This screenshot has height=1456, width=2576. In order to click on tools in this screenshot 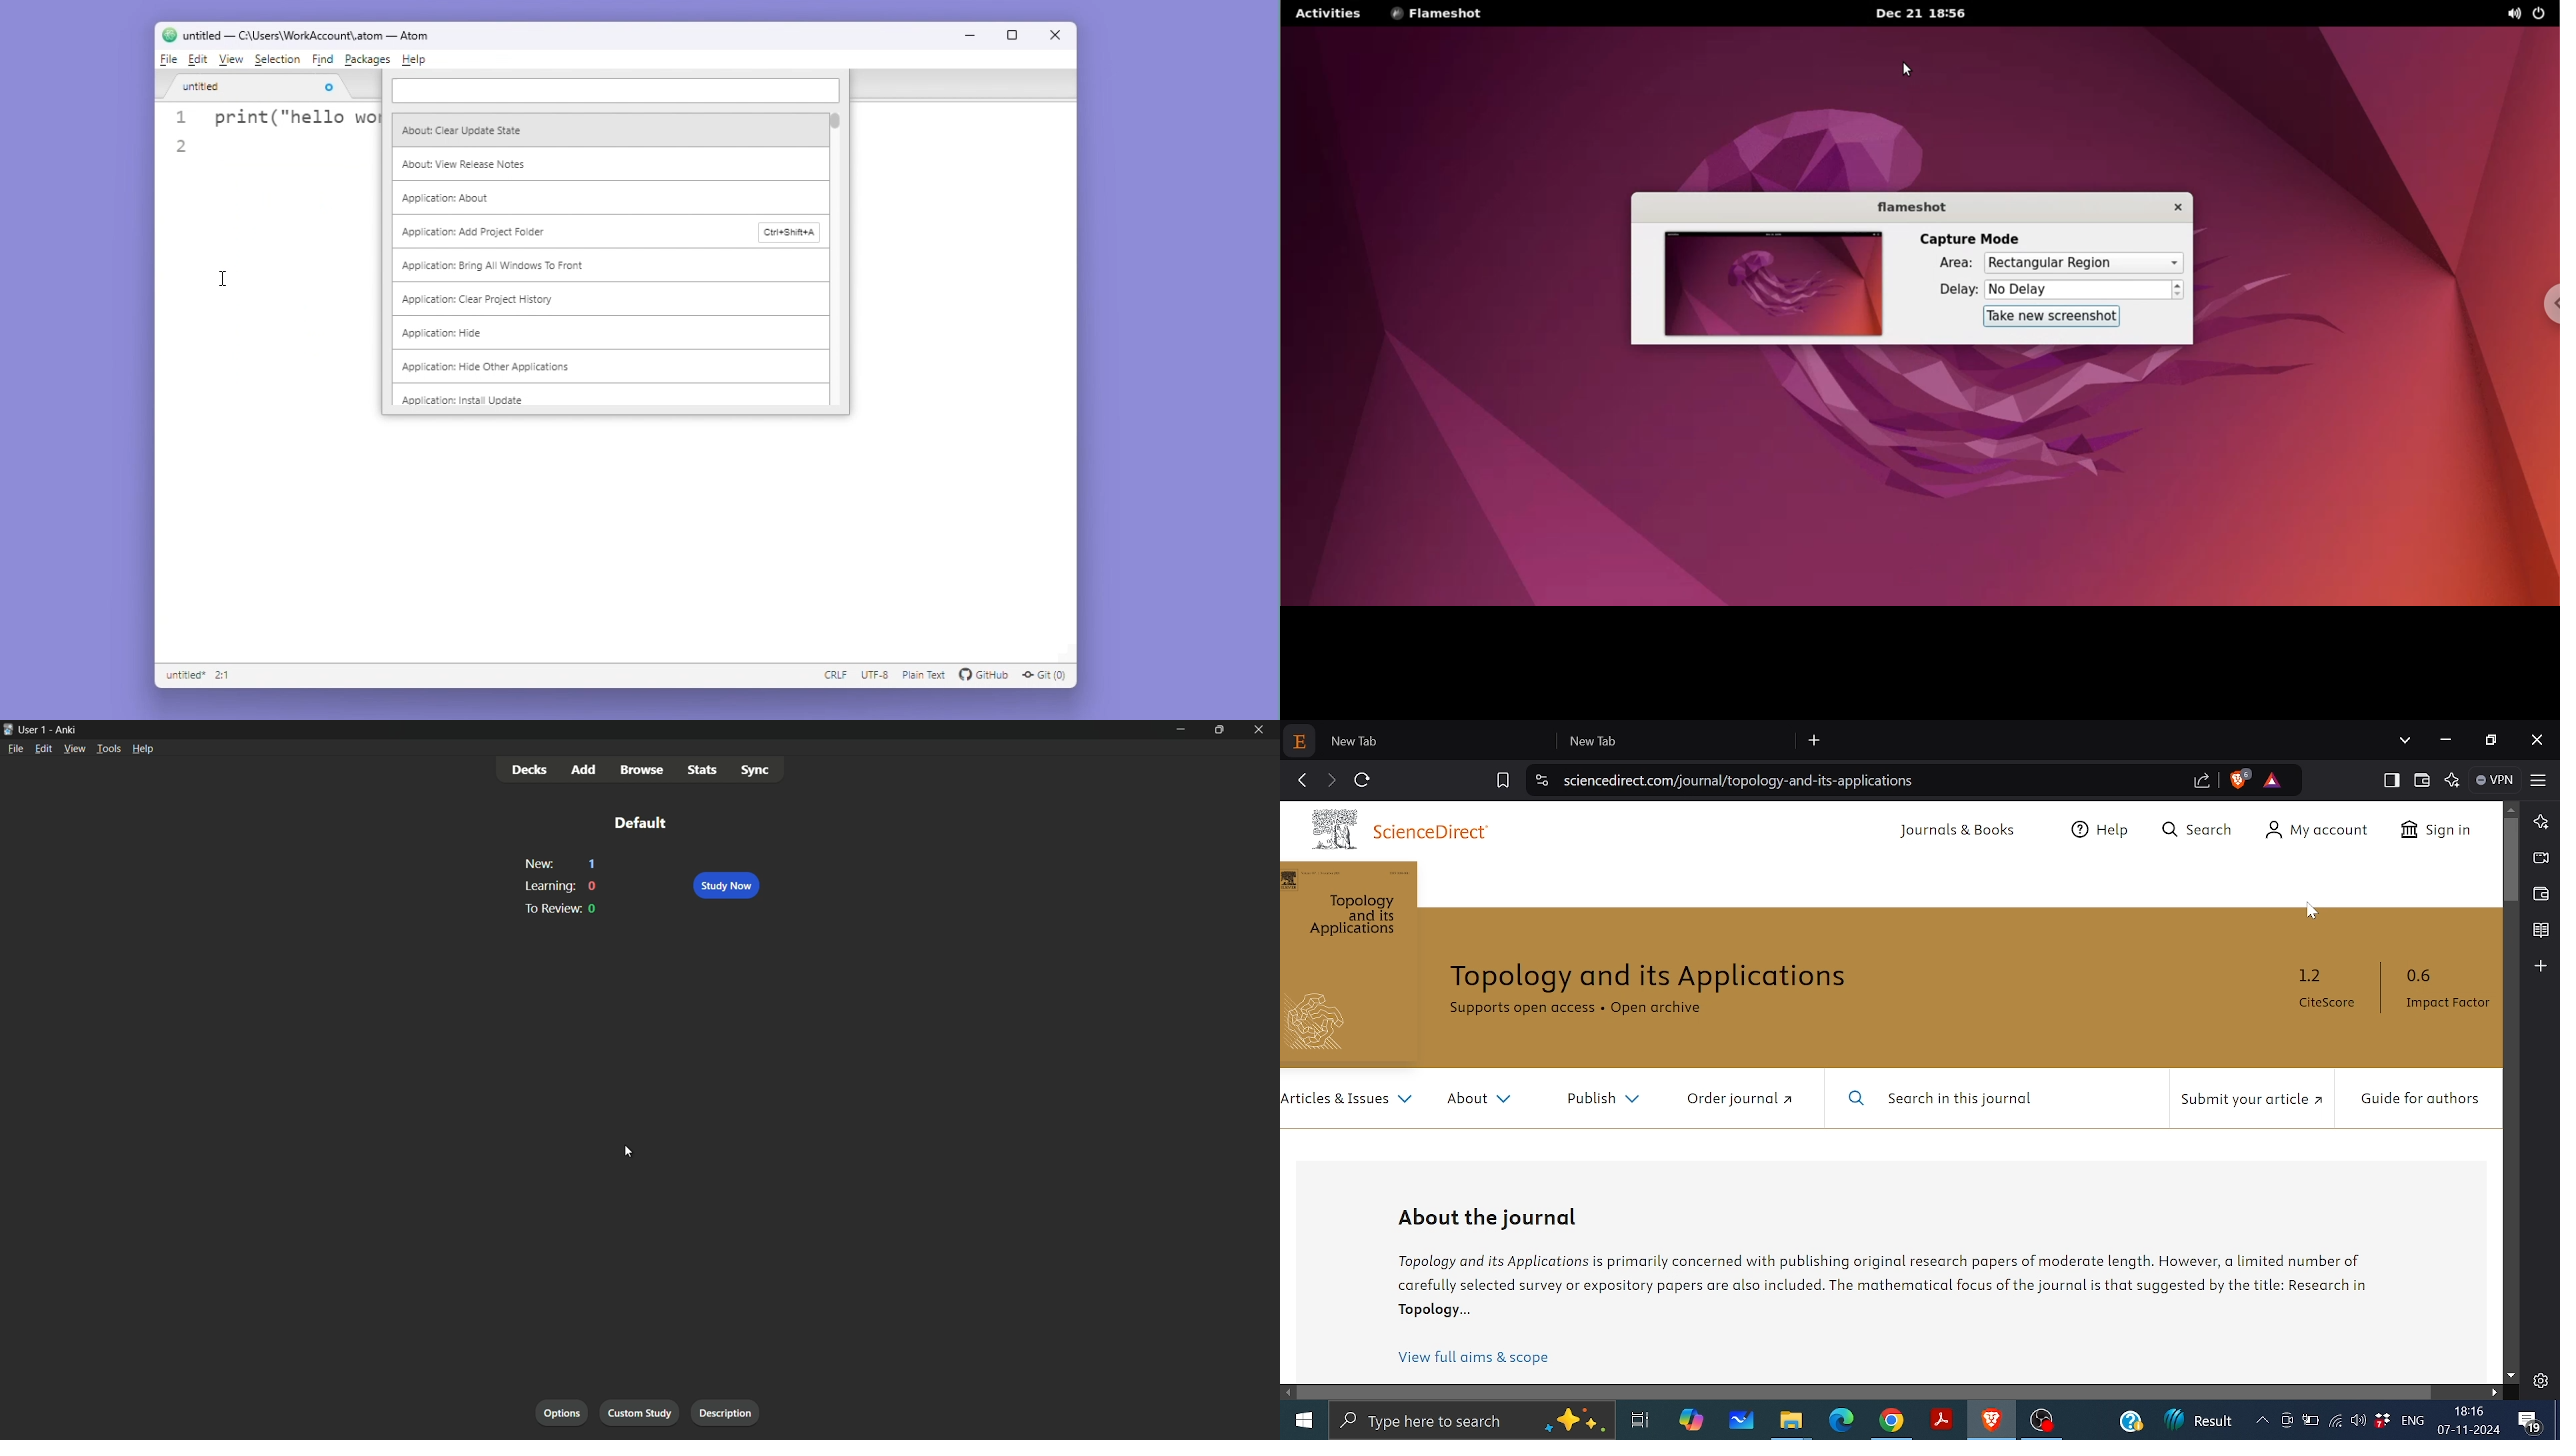, I will do `click(107, 750)`.